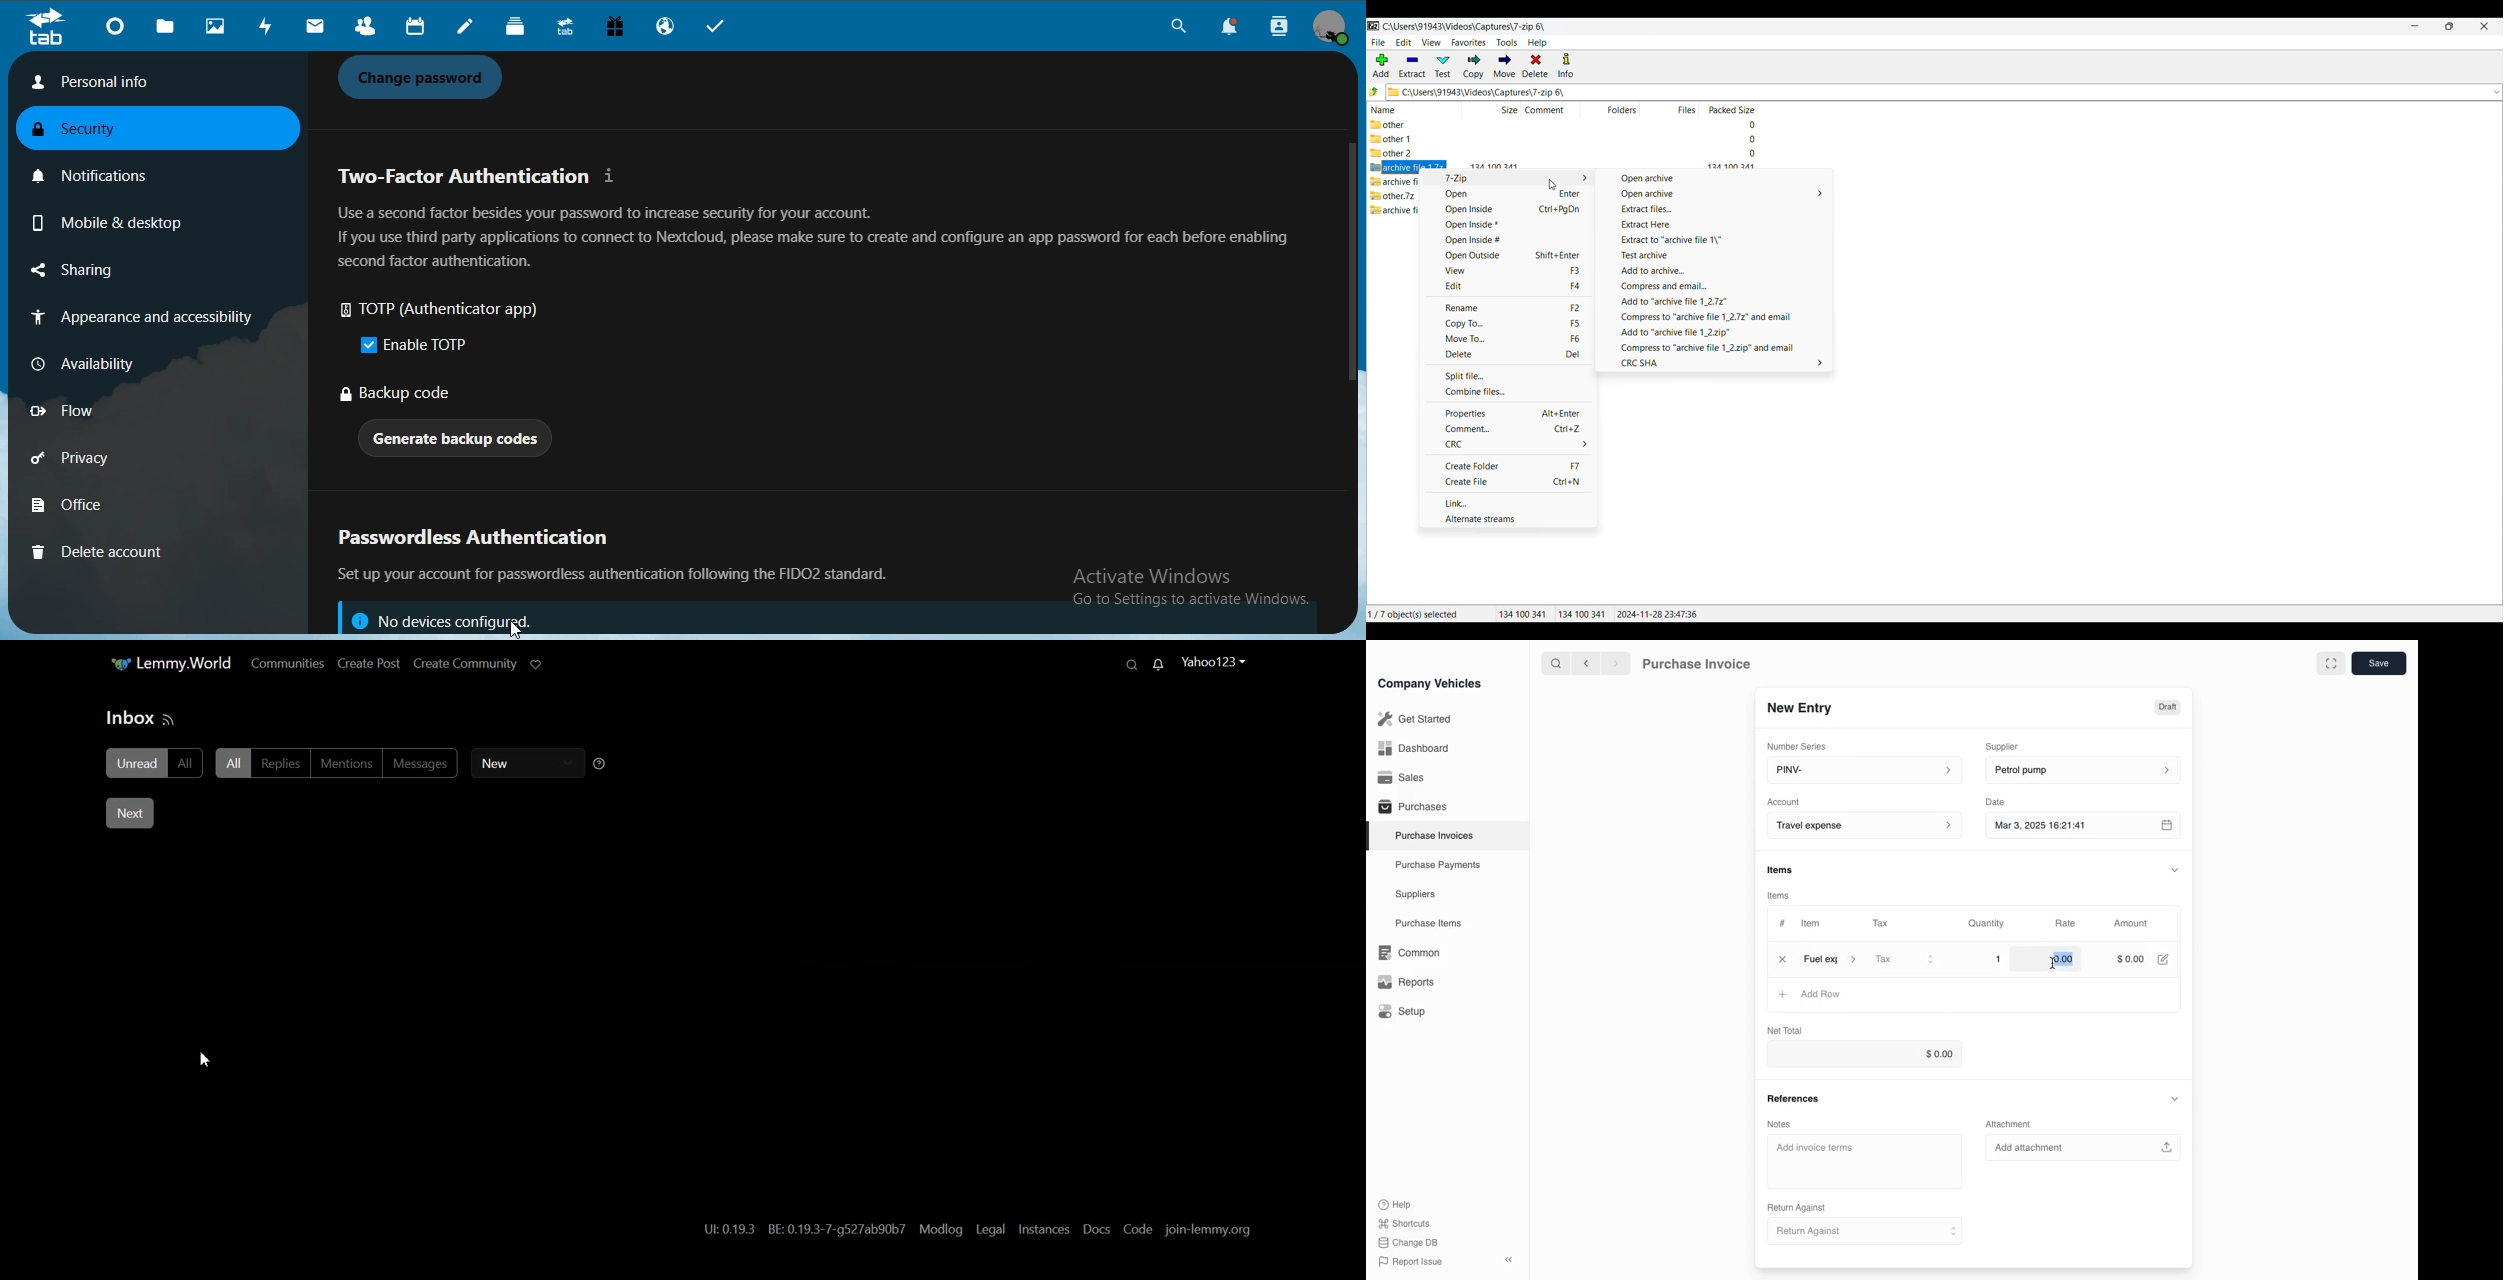  What do you see at coordinates (1860, 772) in the screenshot?
I see `PINV-` at bounding box center [1860, 772].